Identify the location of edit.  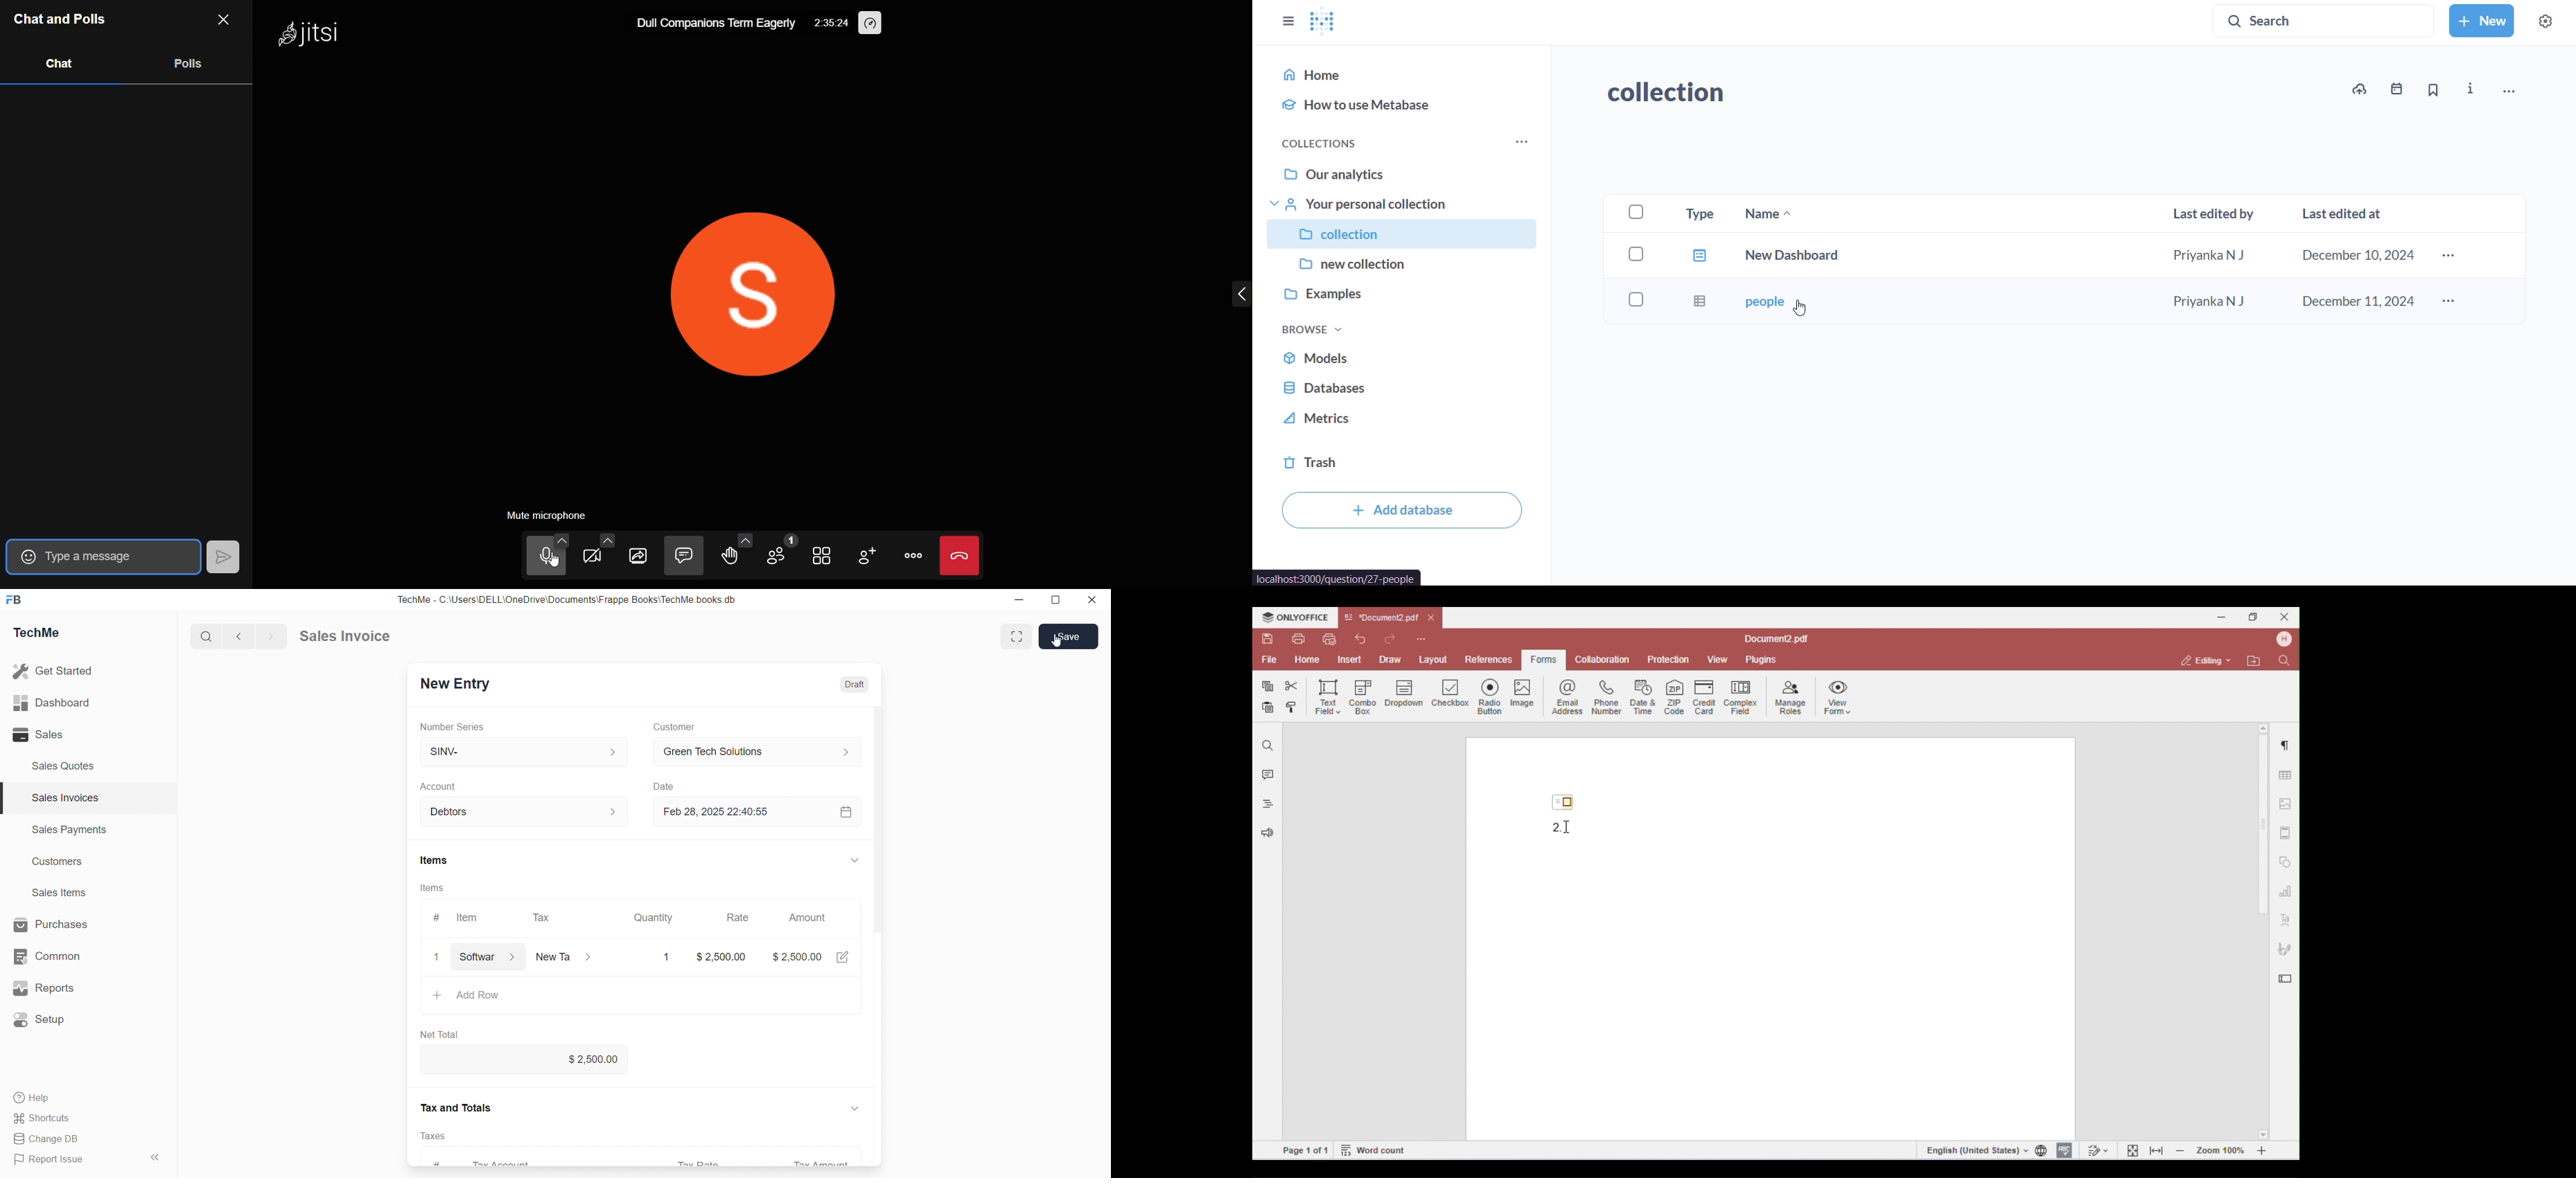
(842, 956).